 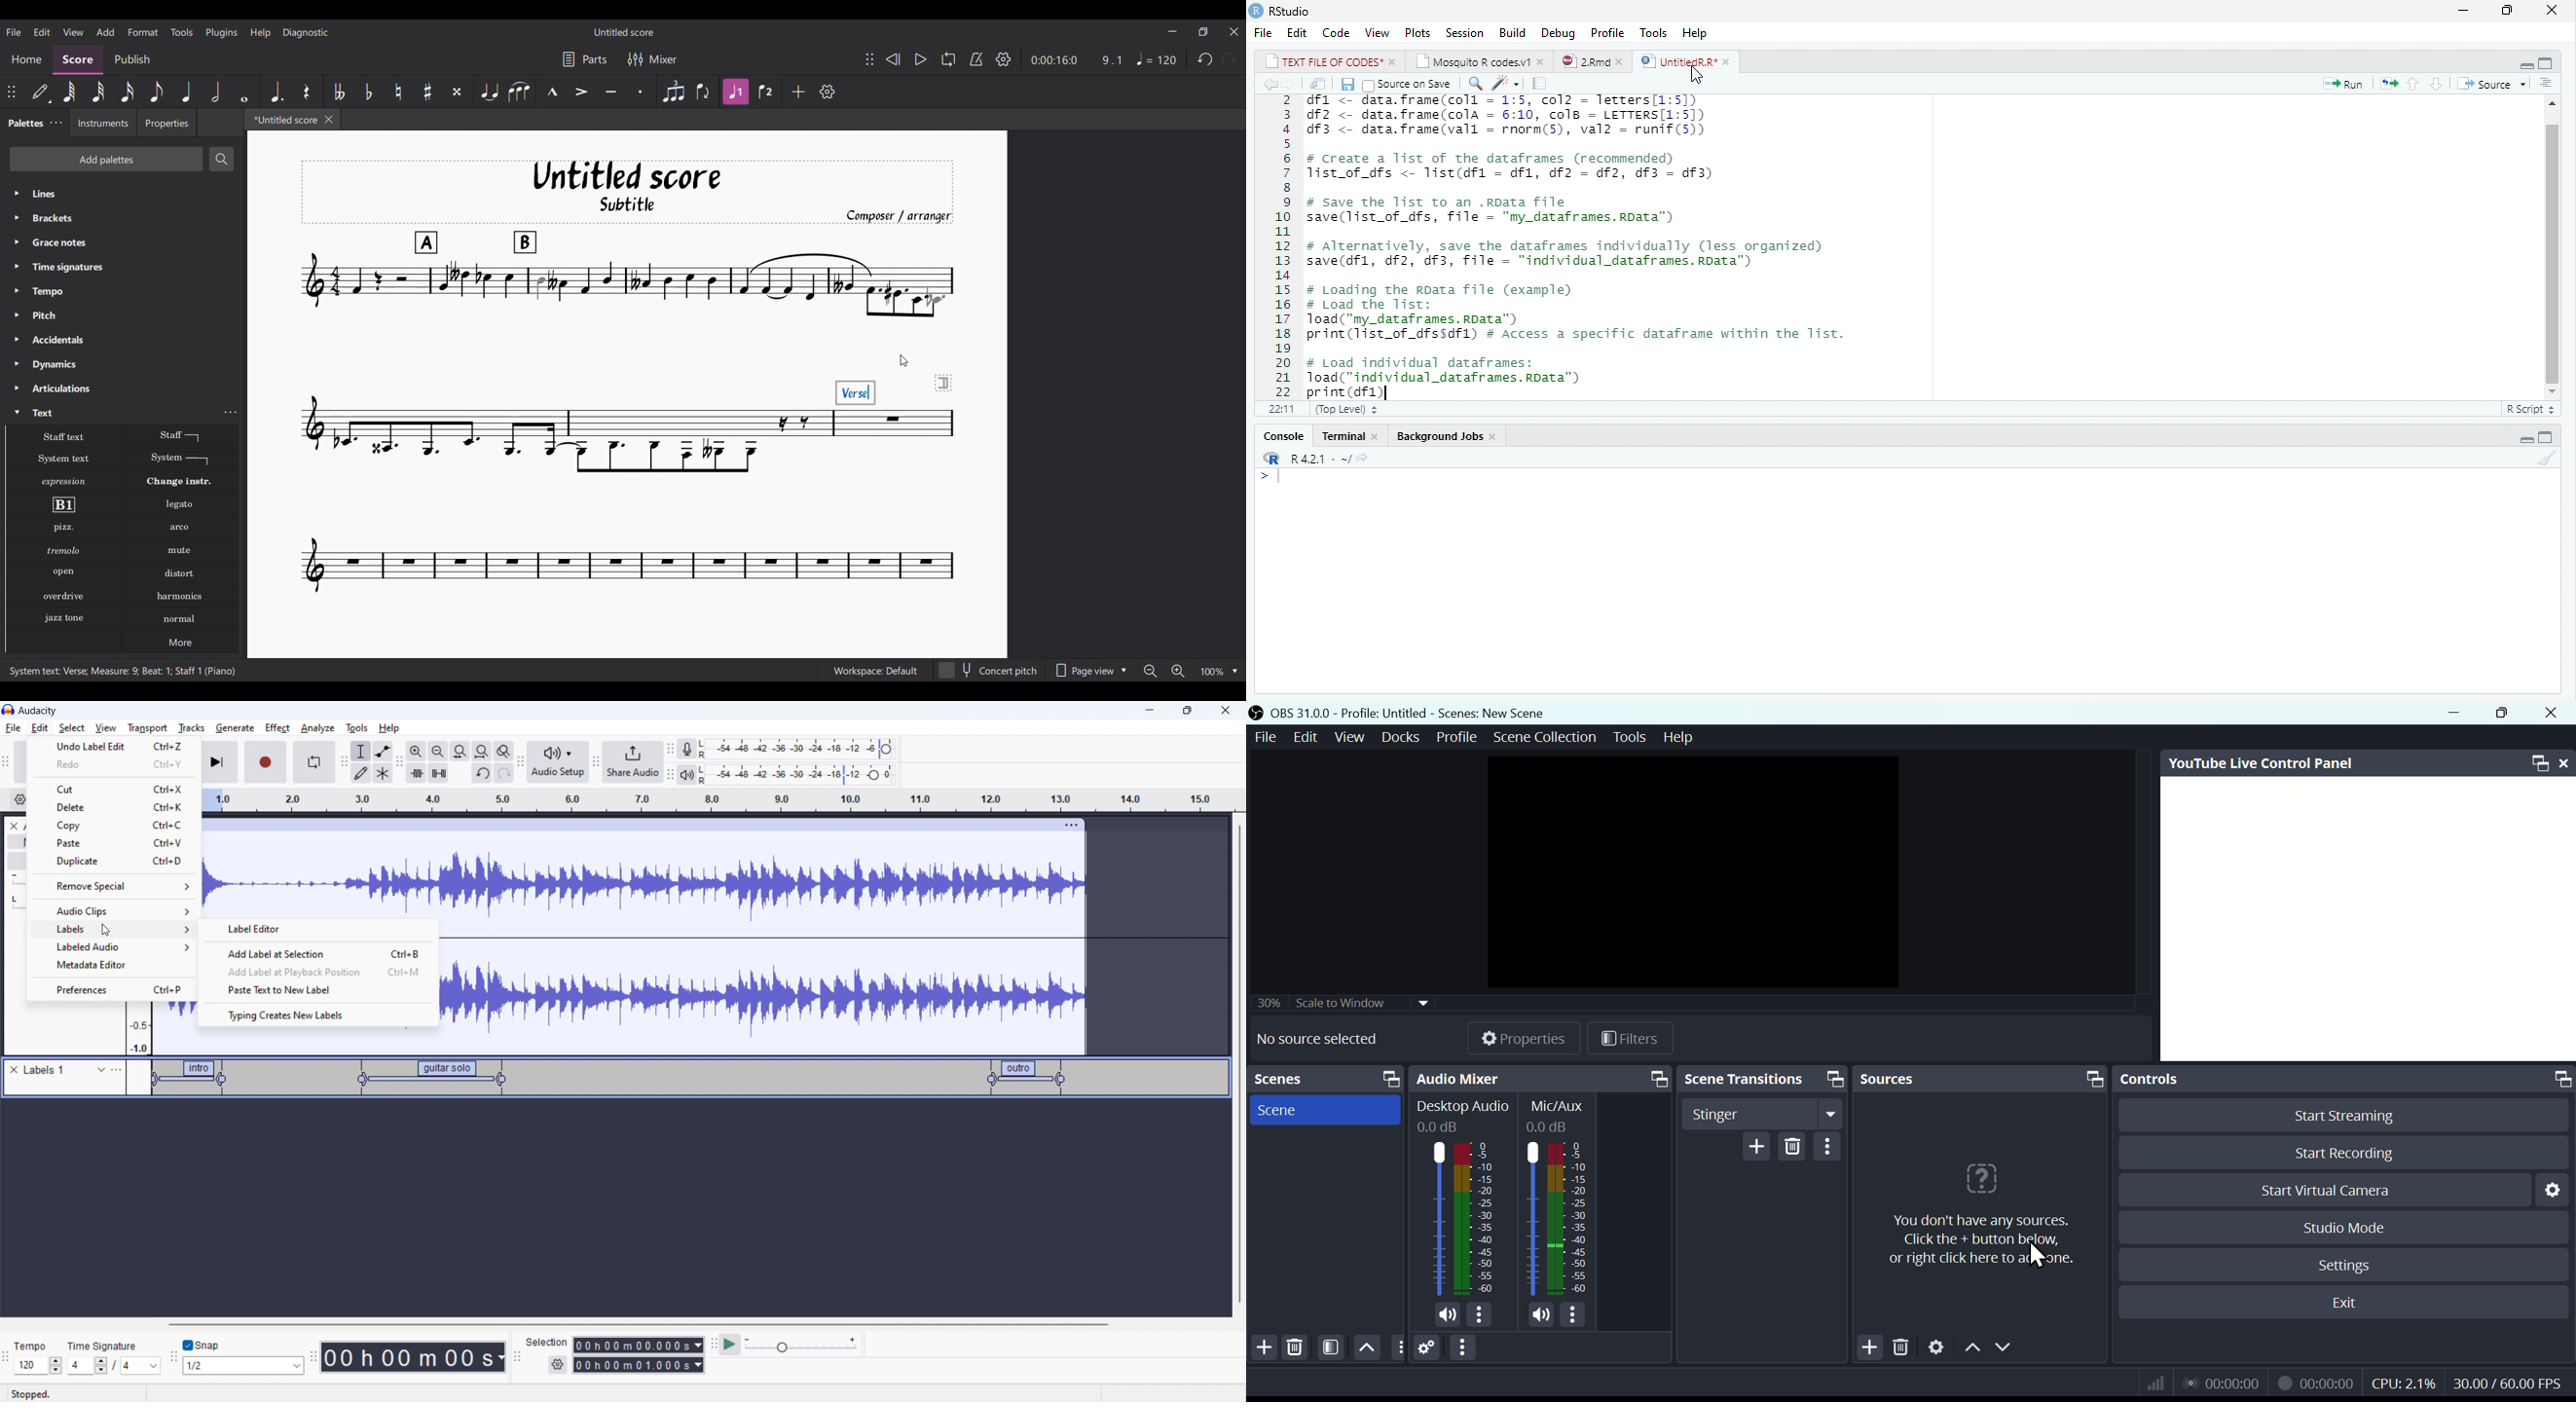 I want to click on Change instr., so click(x=179, y=482).